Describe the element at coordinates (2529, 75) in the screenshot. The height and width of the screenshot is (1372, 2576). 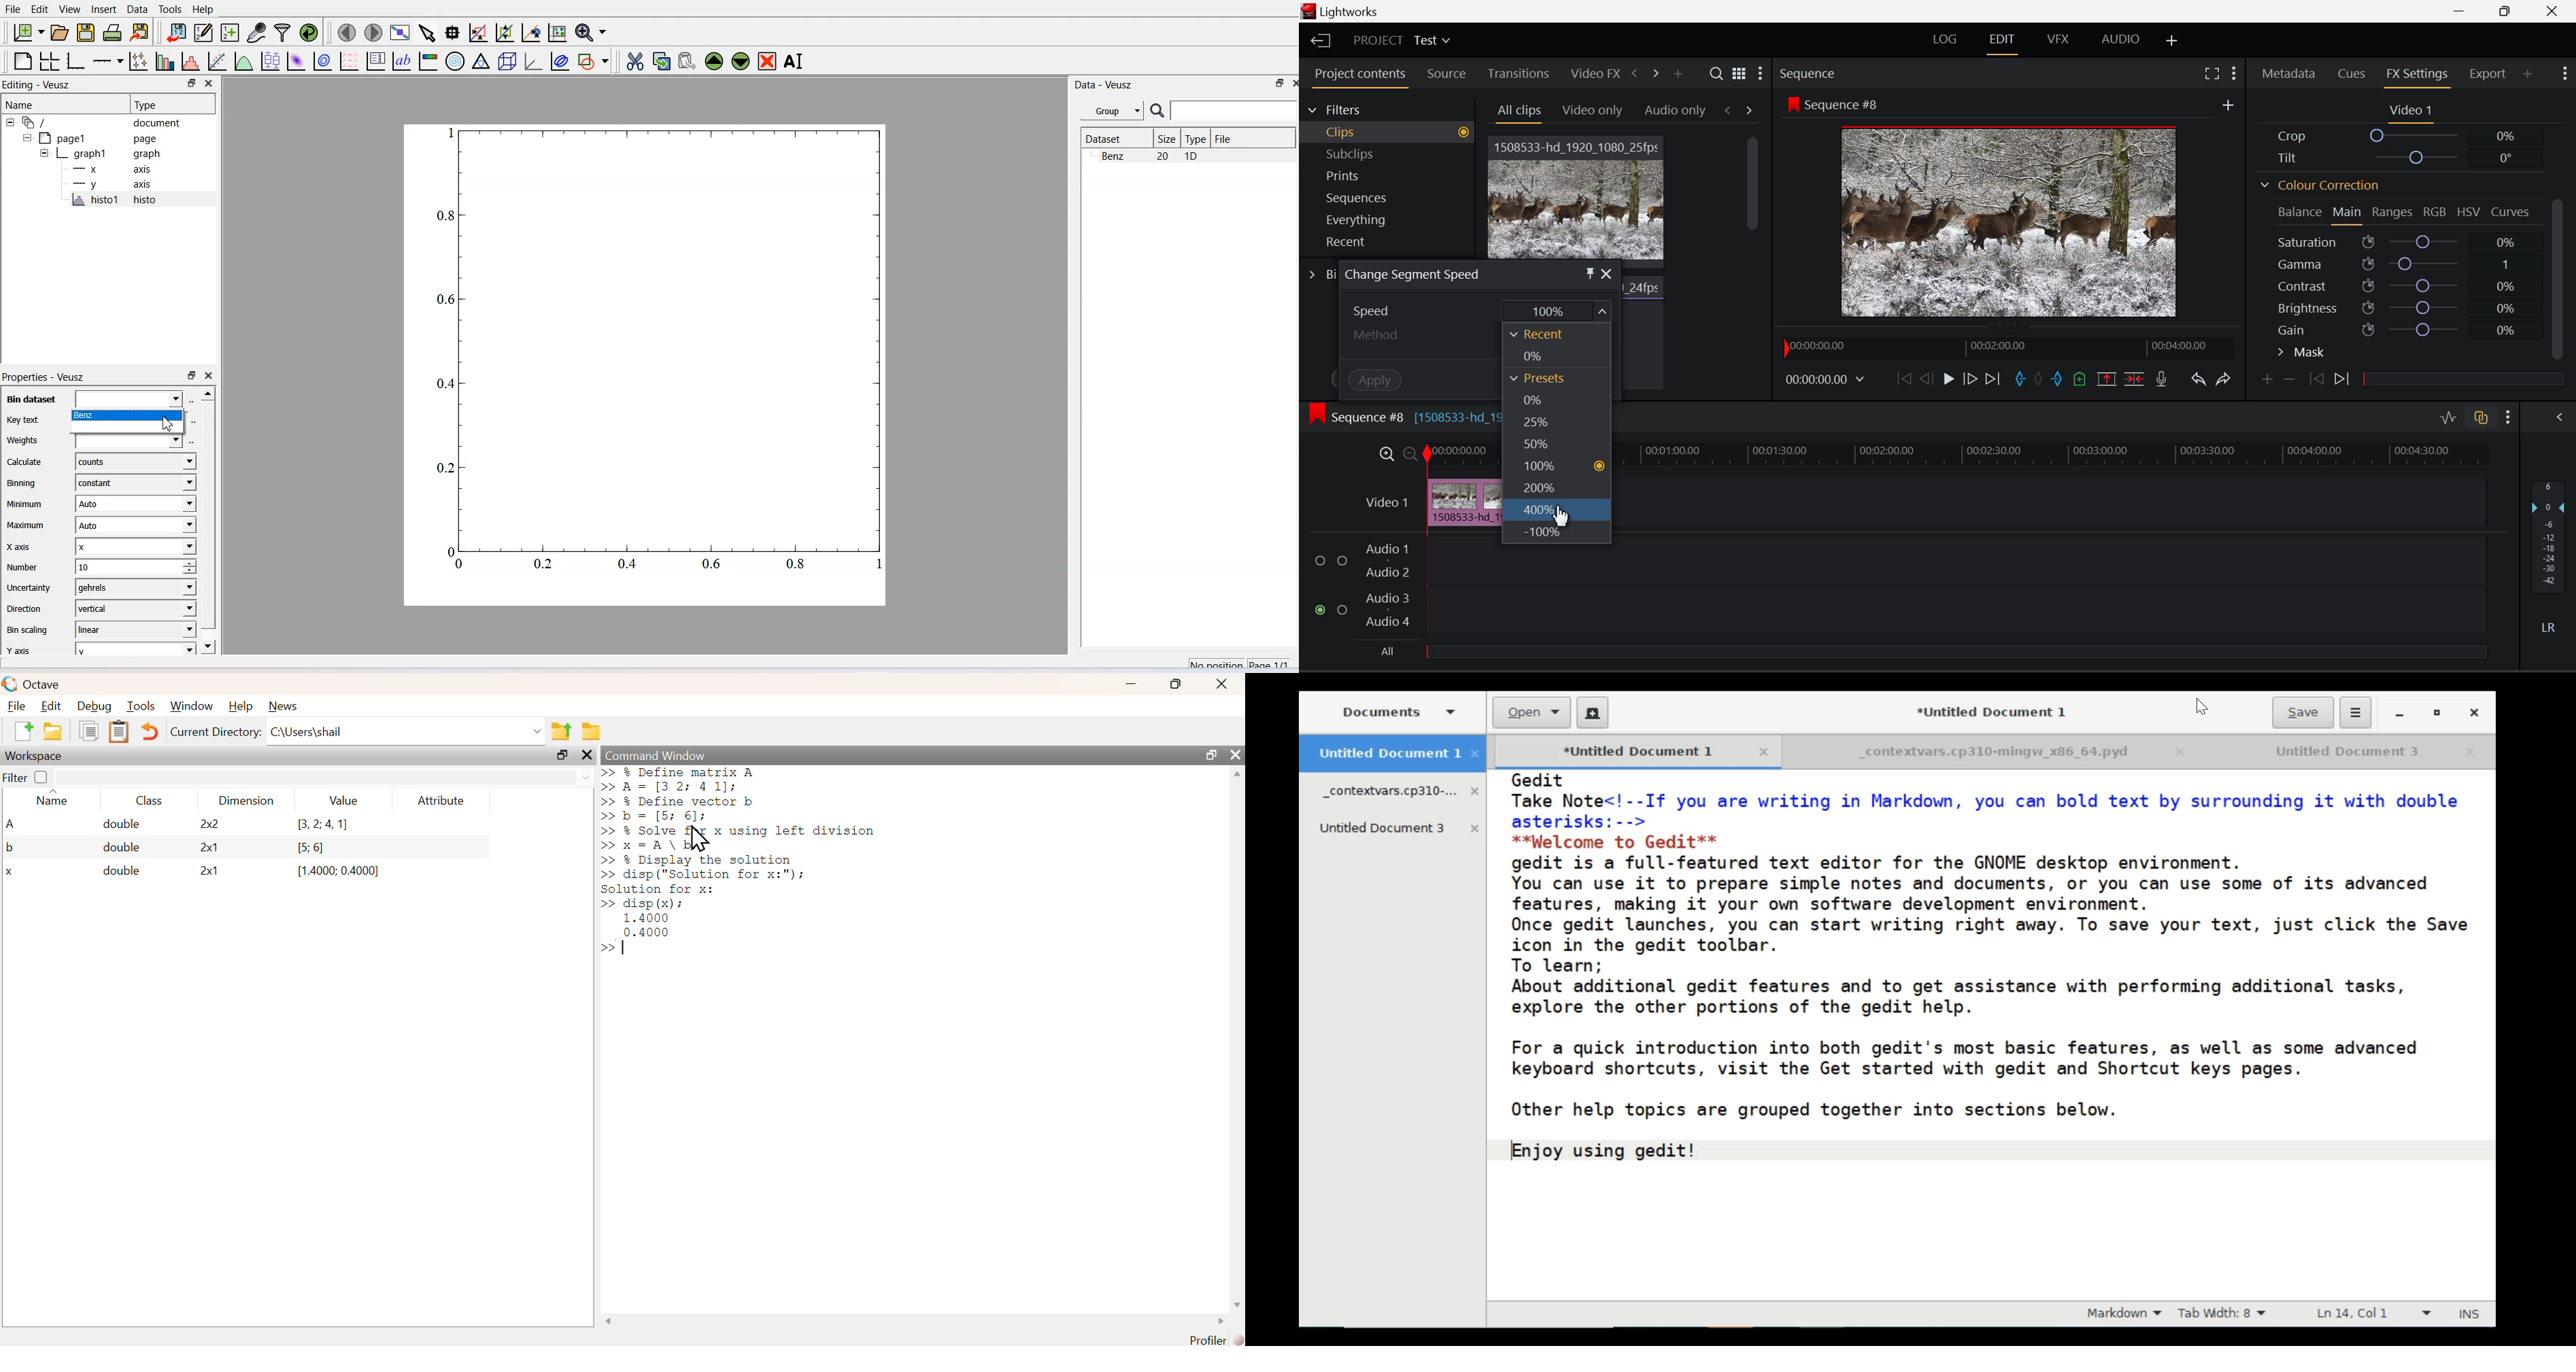
I see `Add Panel` at that location.